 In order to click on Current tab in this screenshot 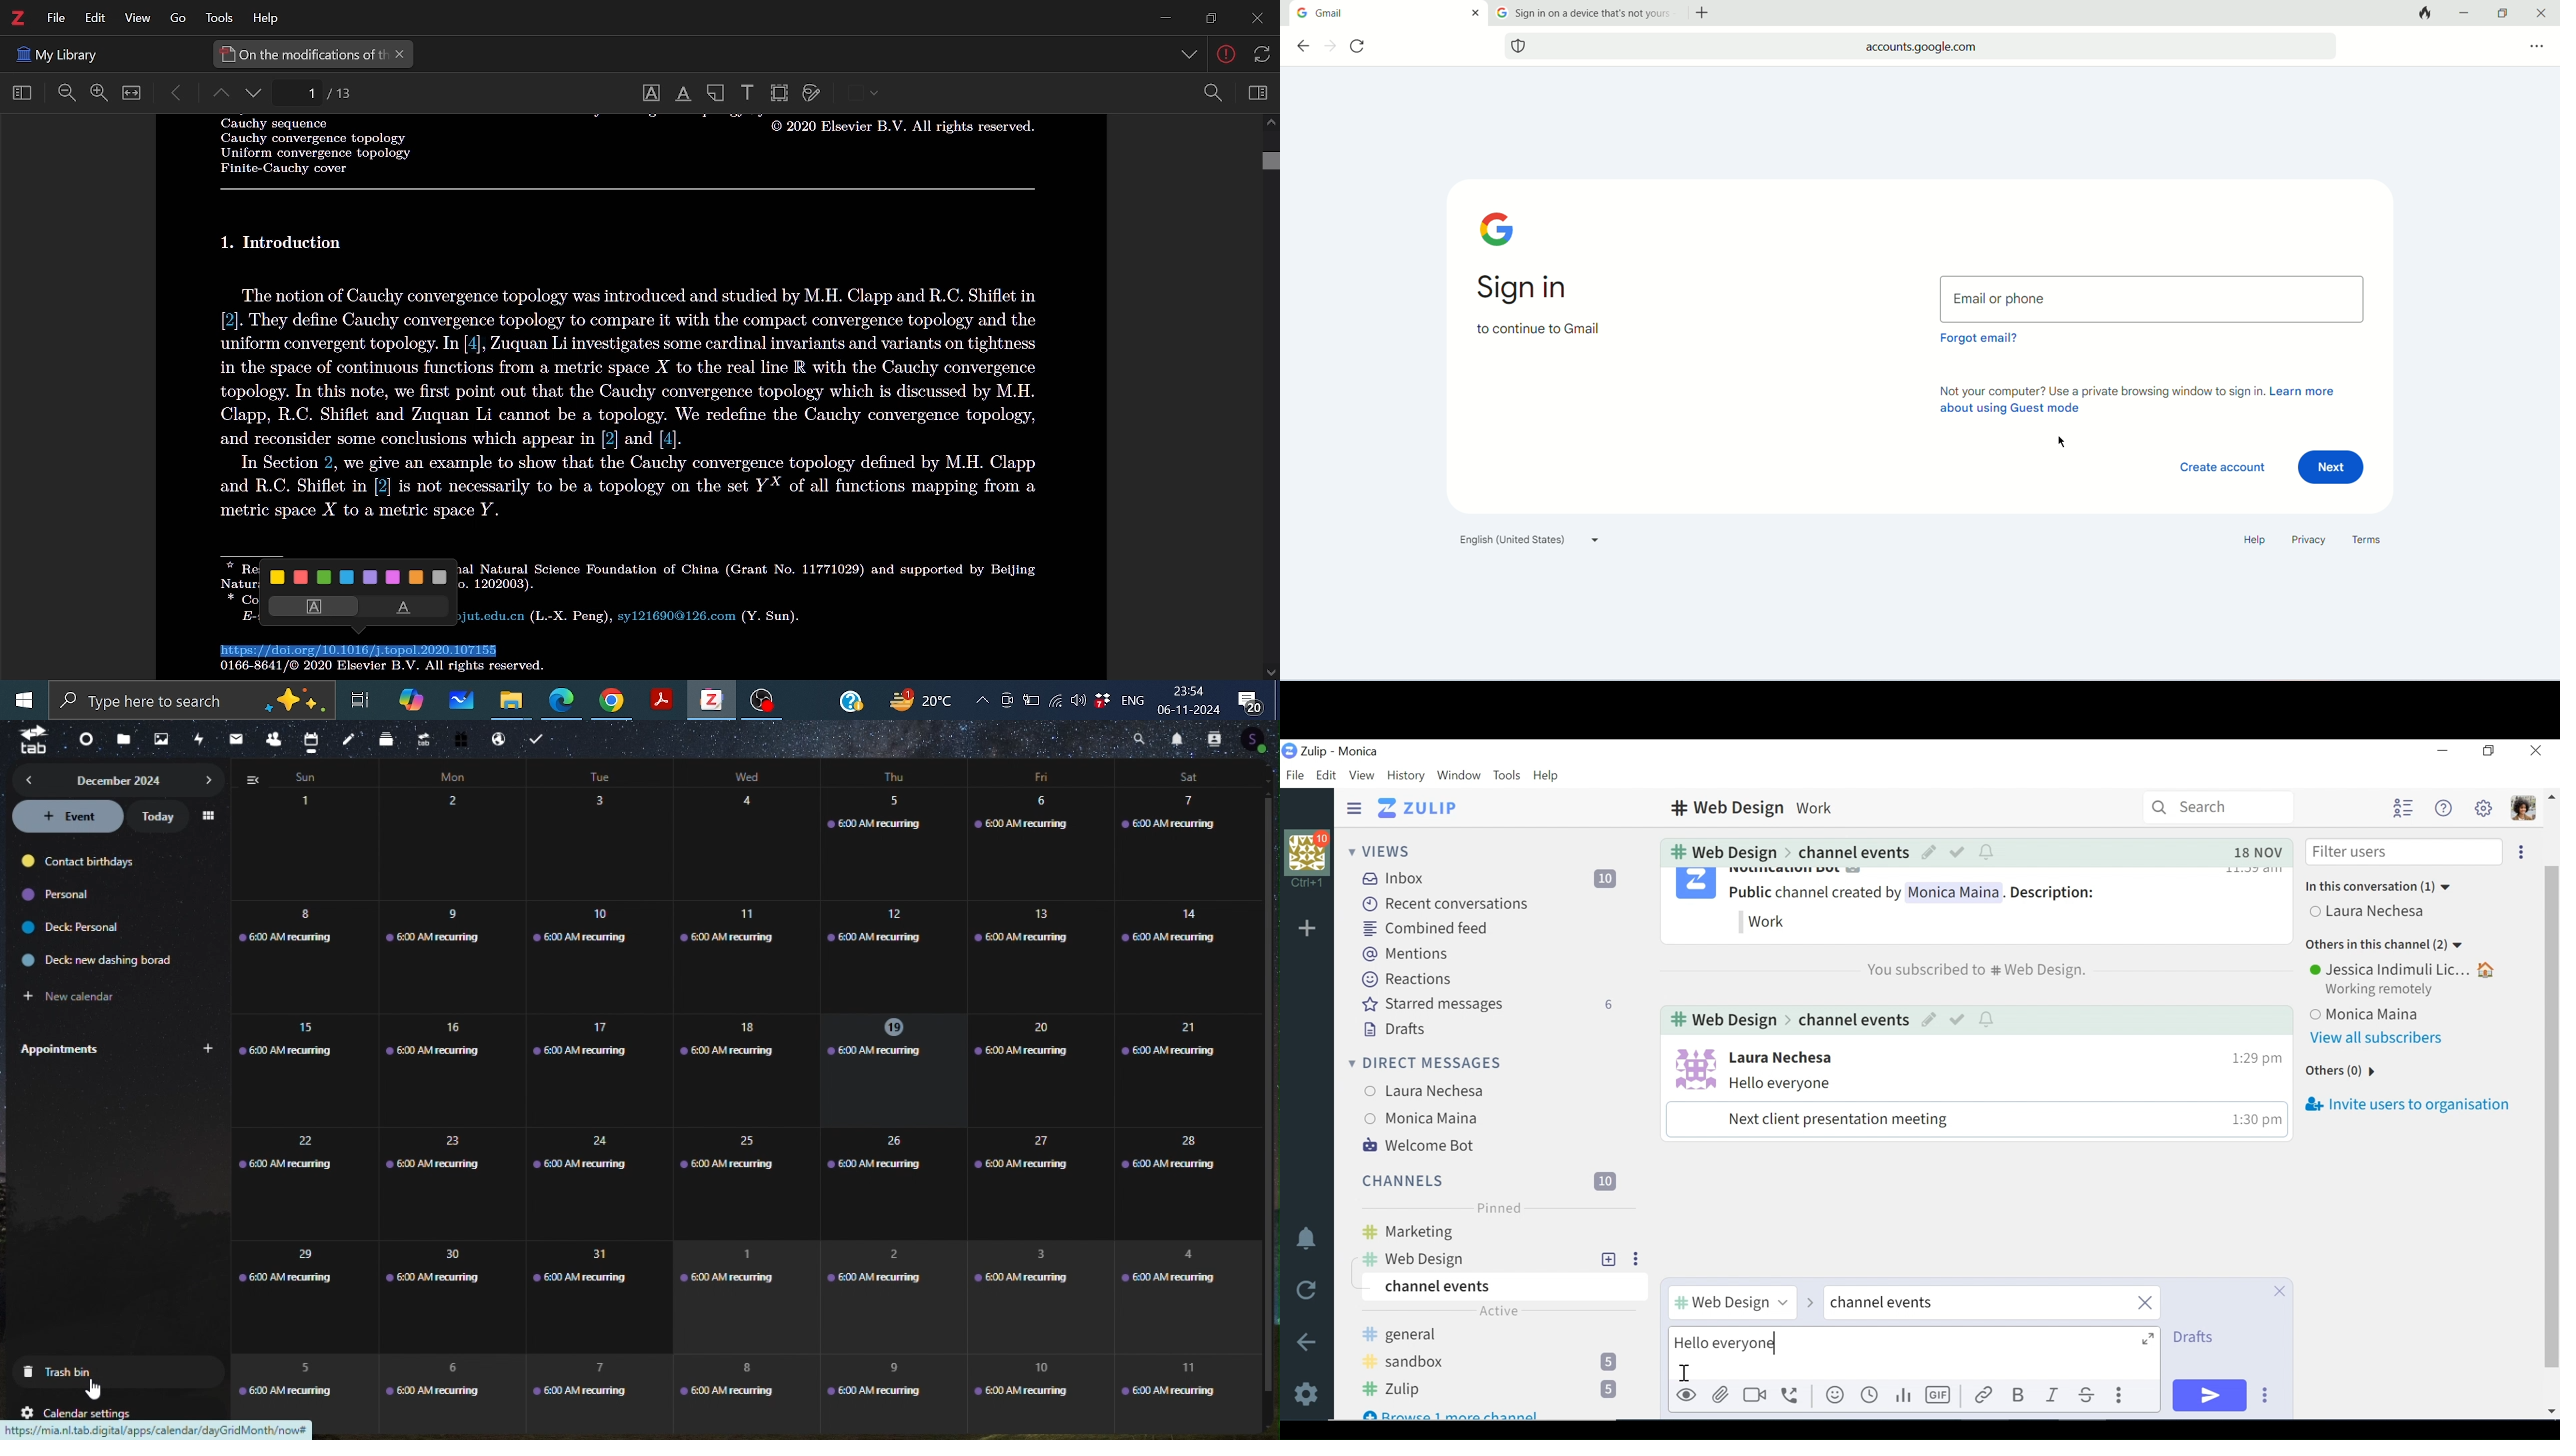, I will do `click(301, 54)`.